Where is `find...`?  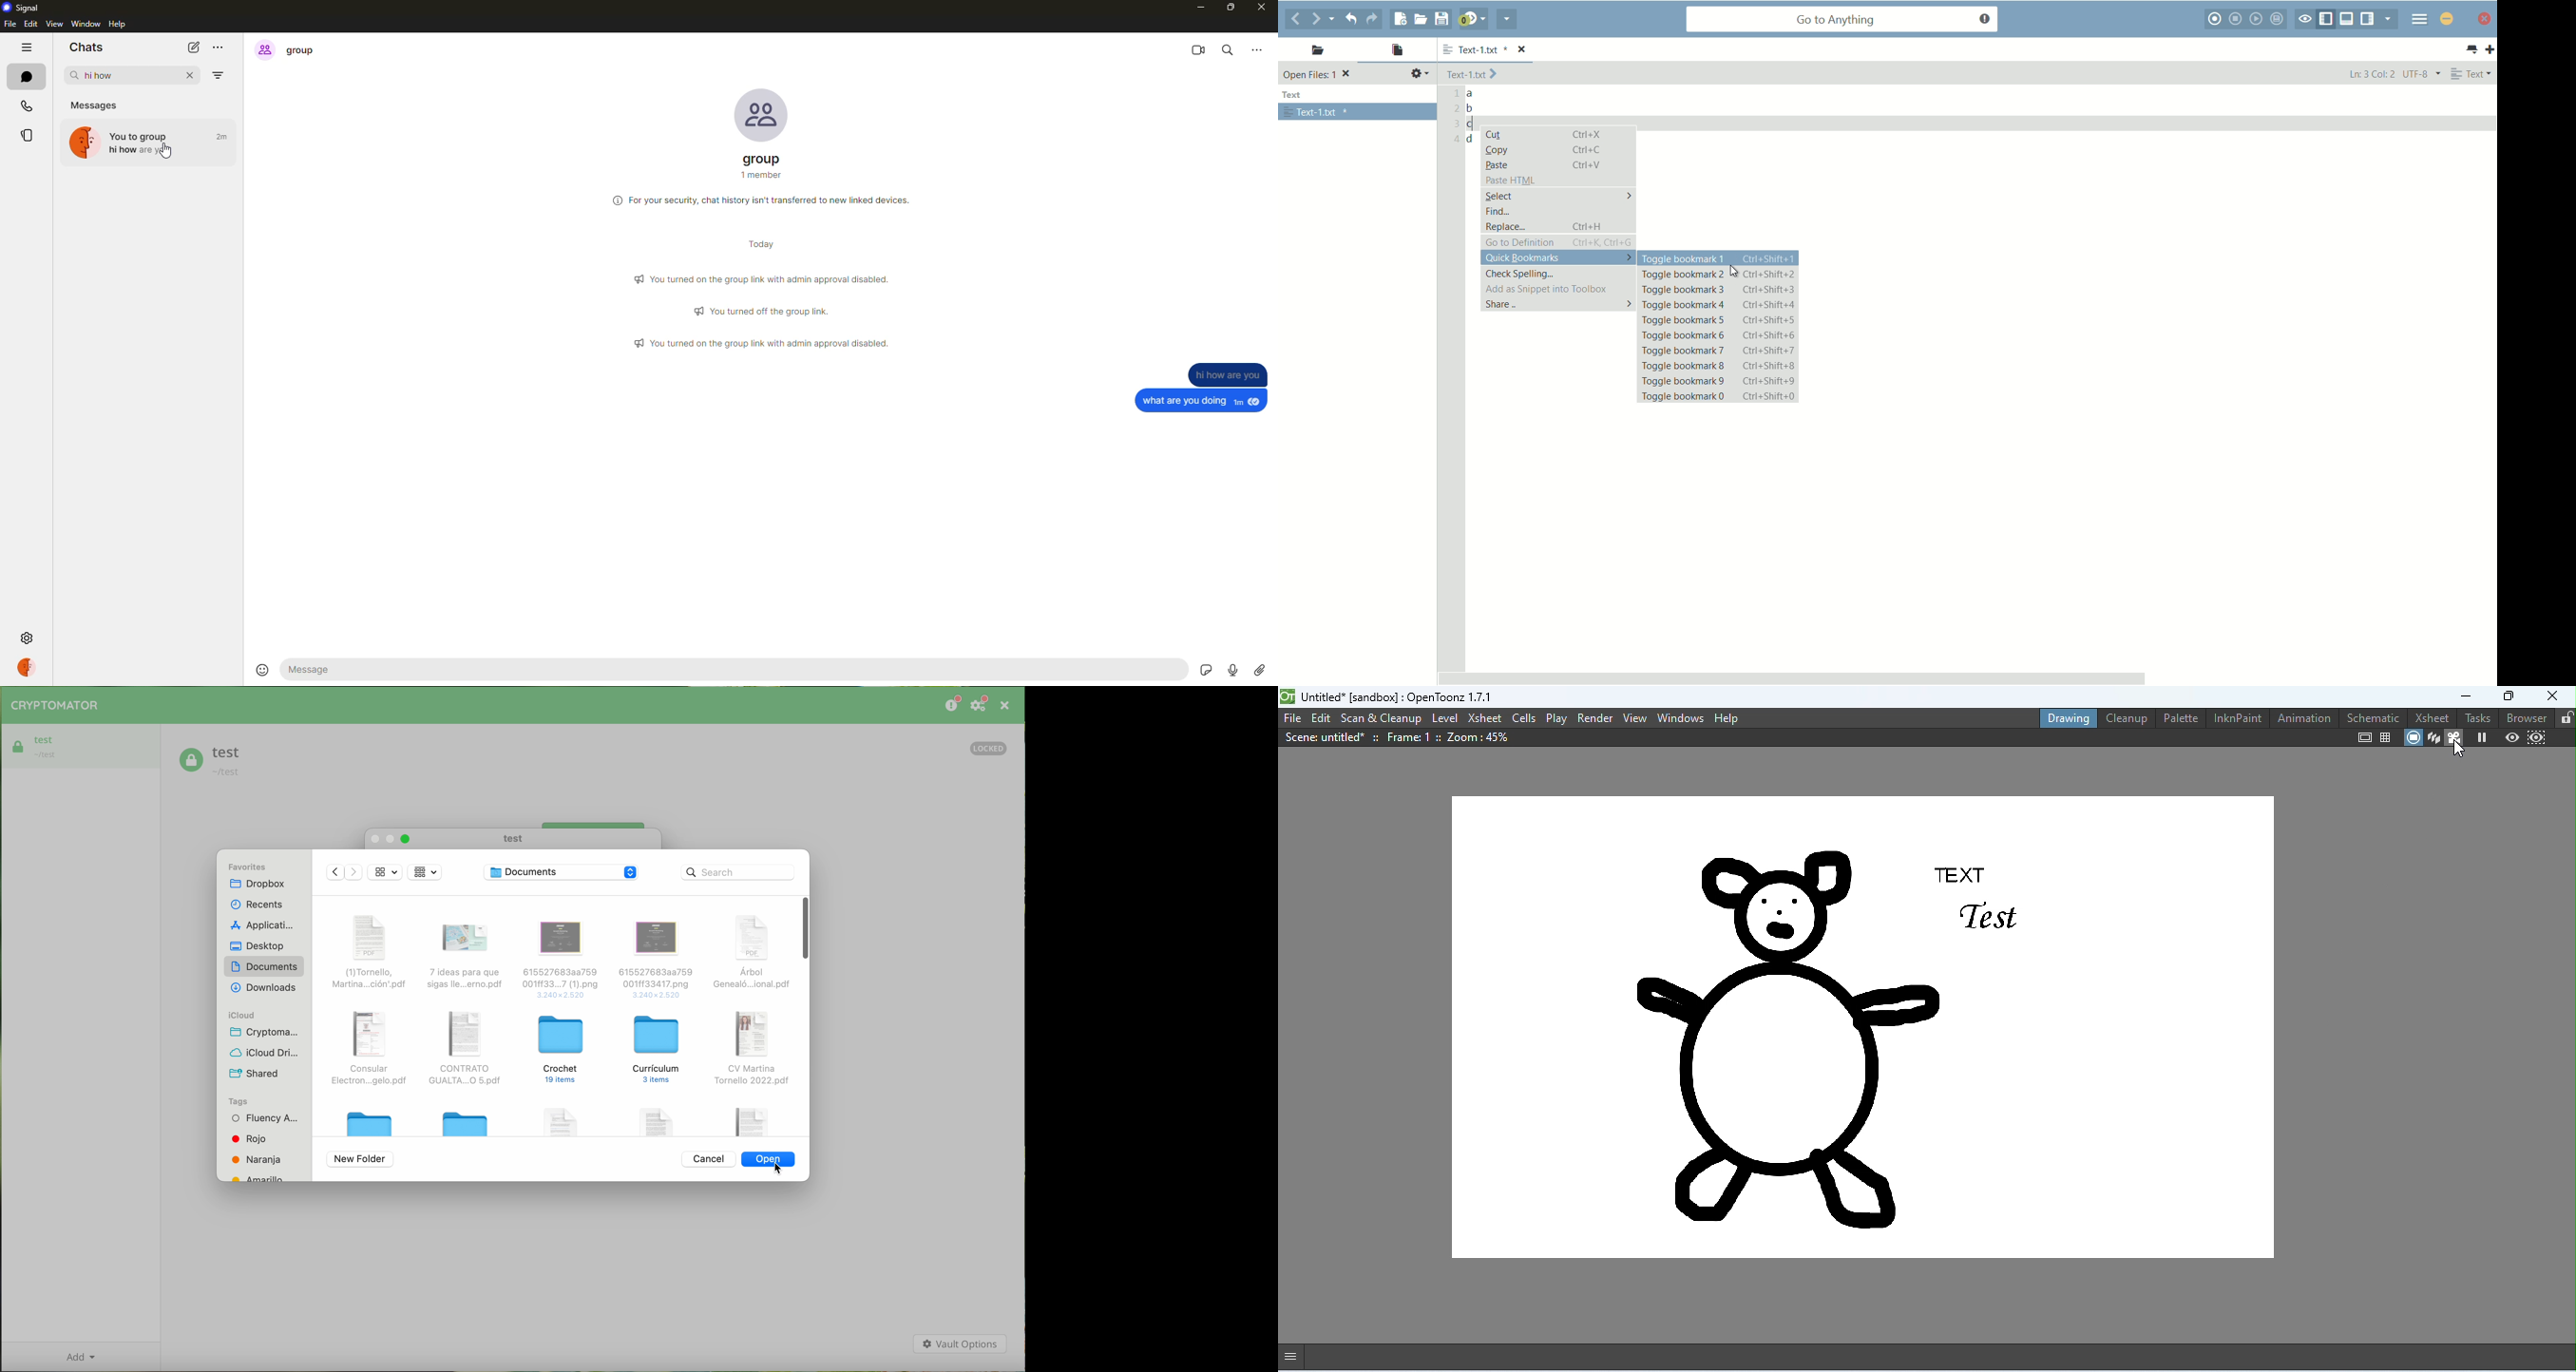 find... is located at coordinates (1497, 212).